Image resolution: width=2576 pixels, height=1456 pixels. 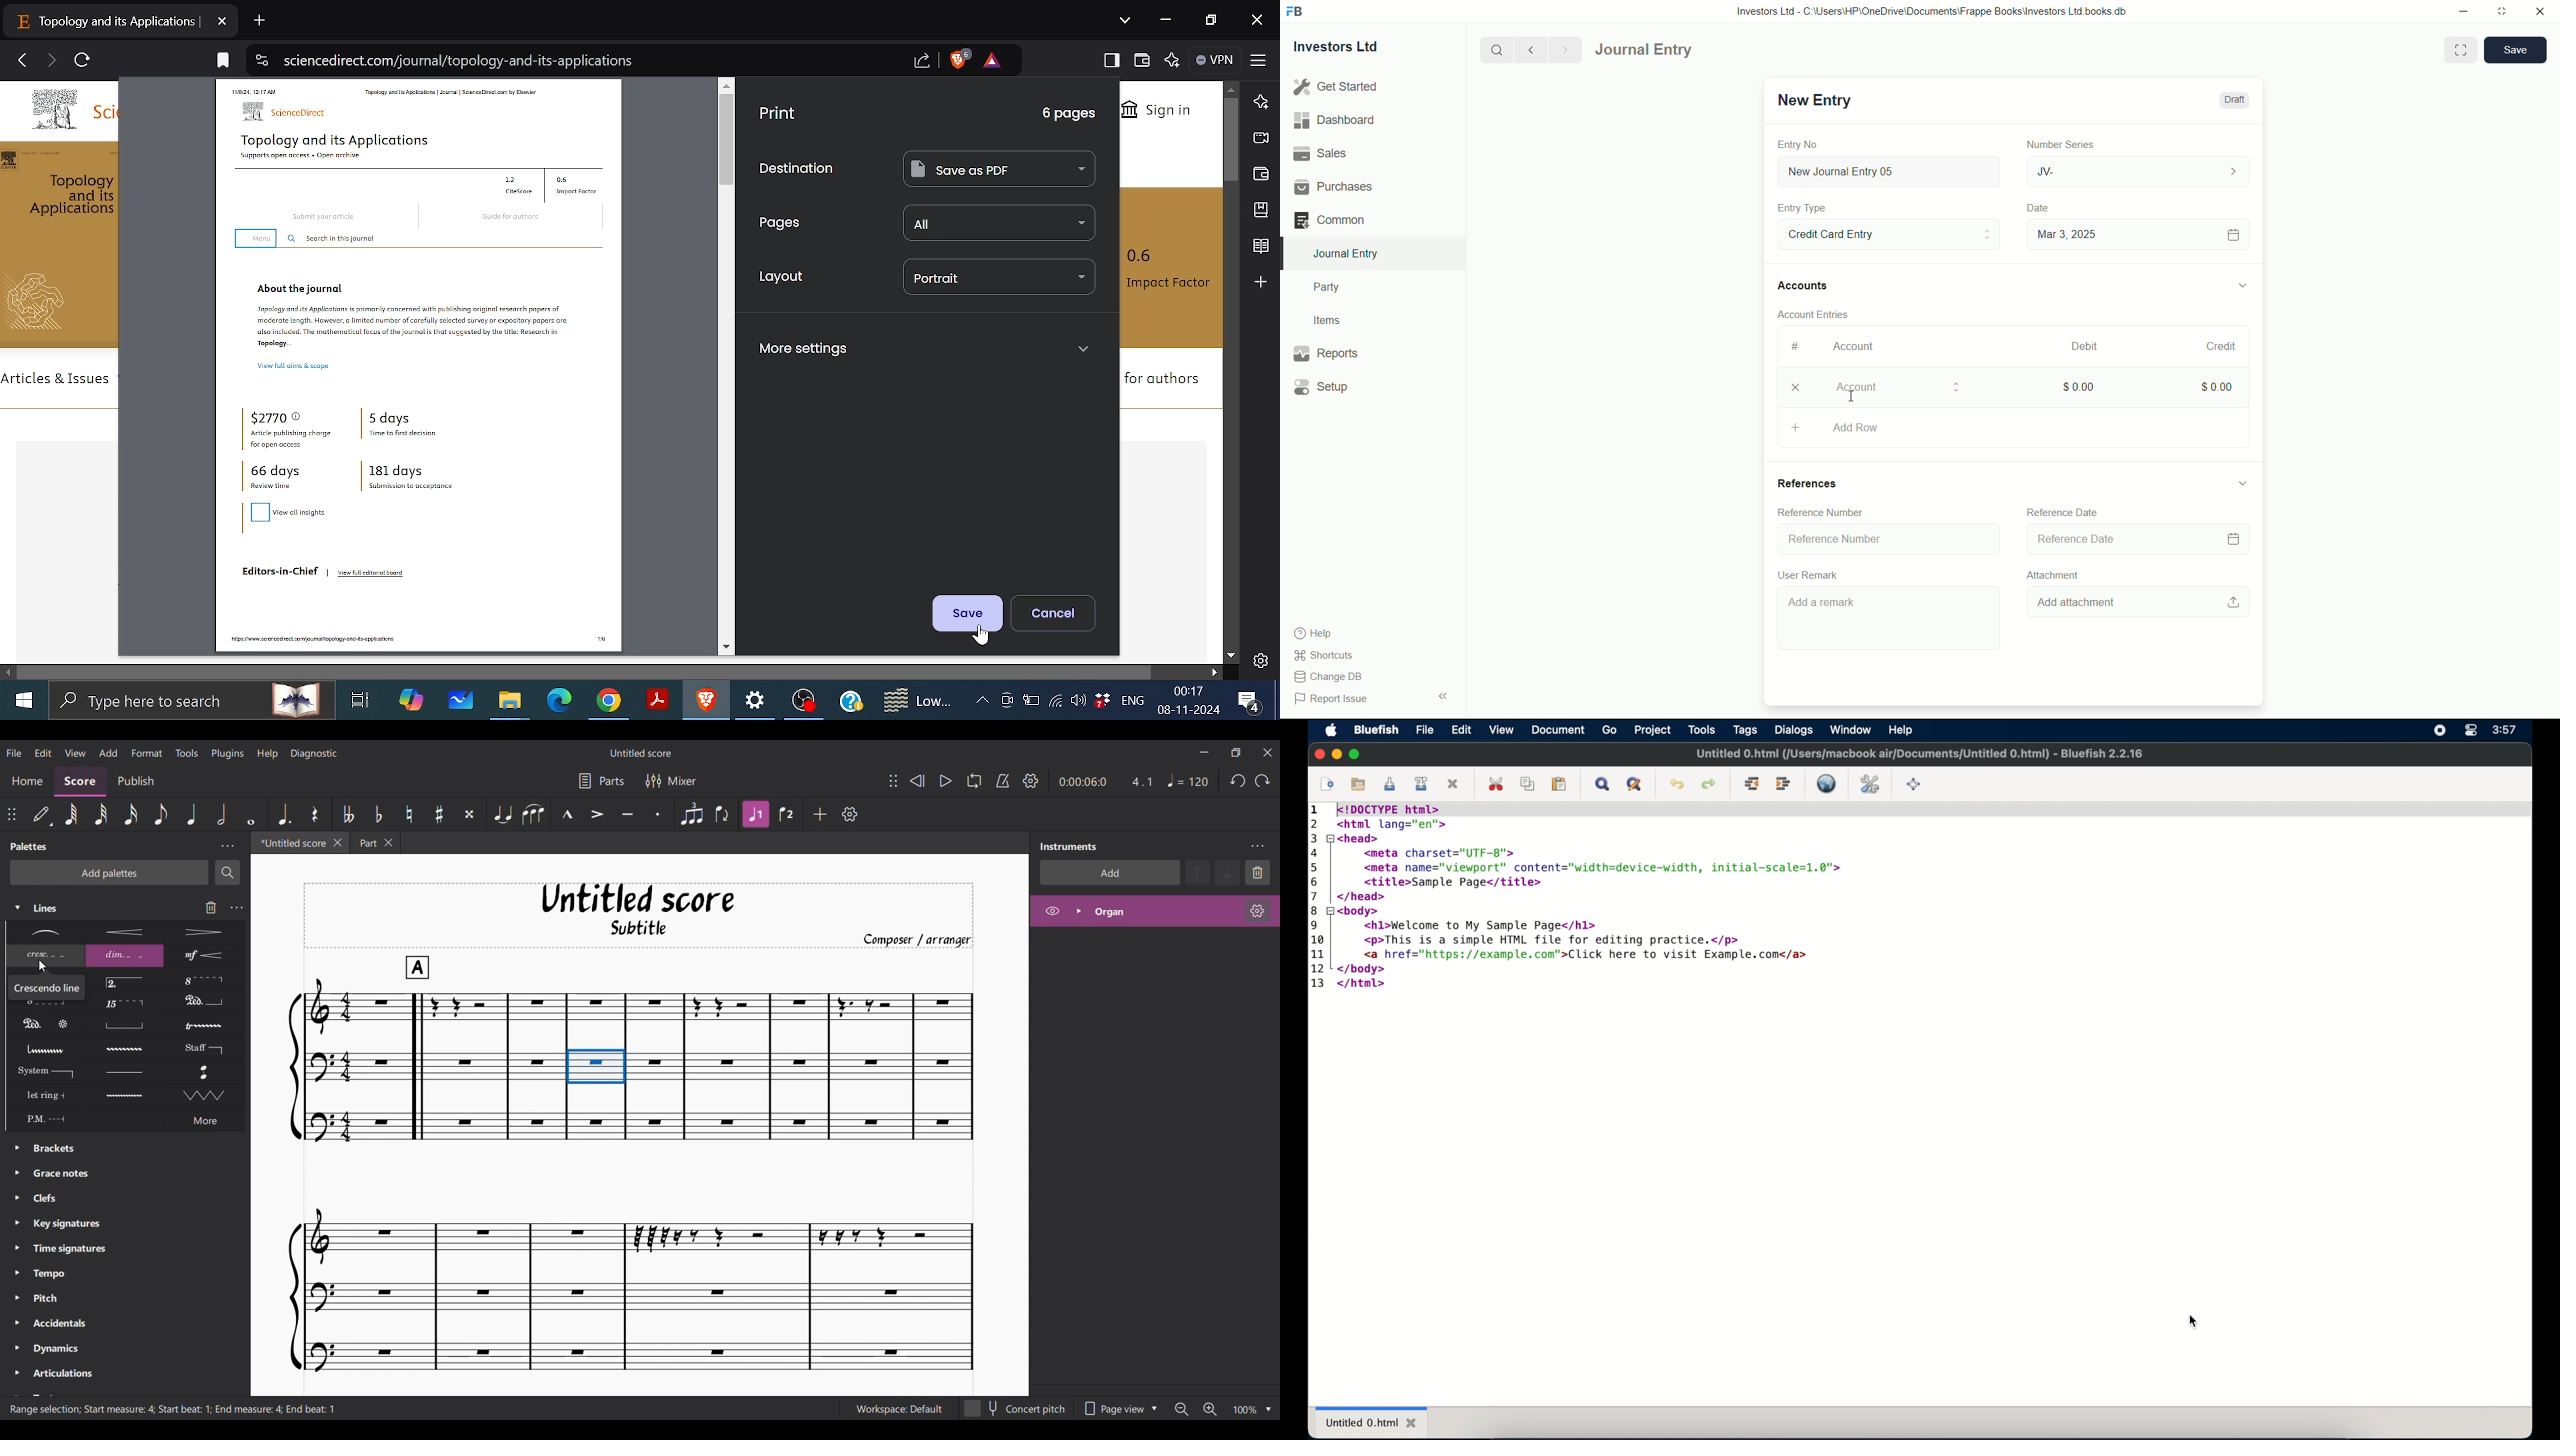 I want to click on 32nd note, so click(x=101, y=815).